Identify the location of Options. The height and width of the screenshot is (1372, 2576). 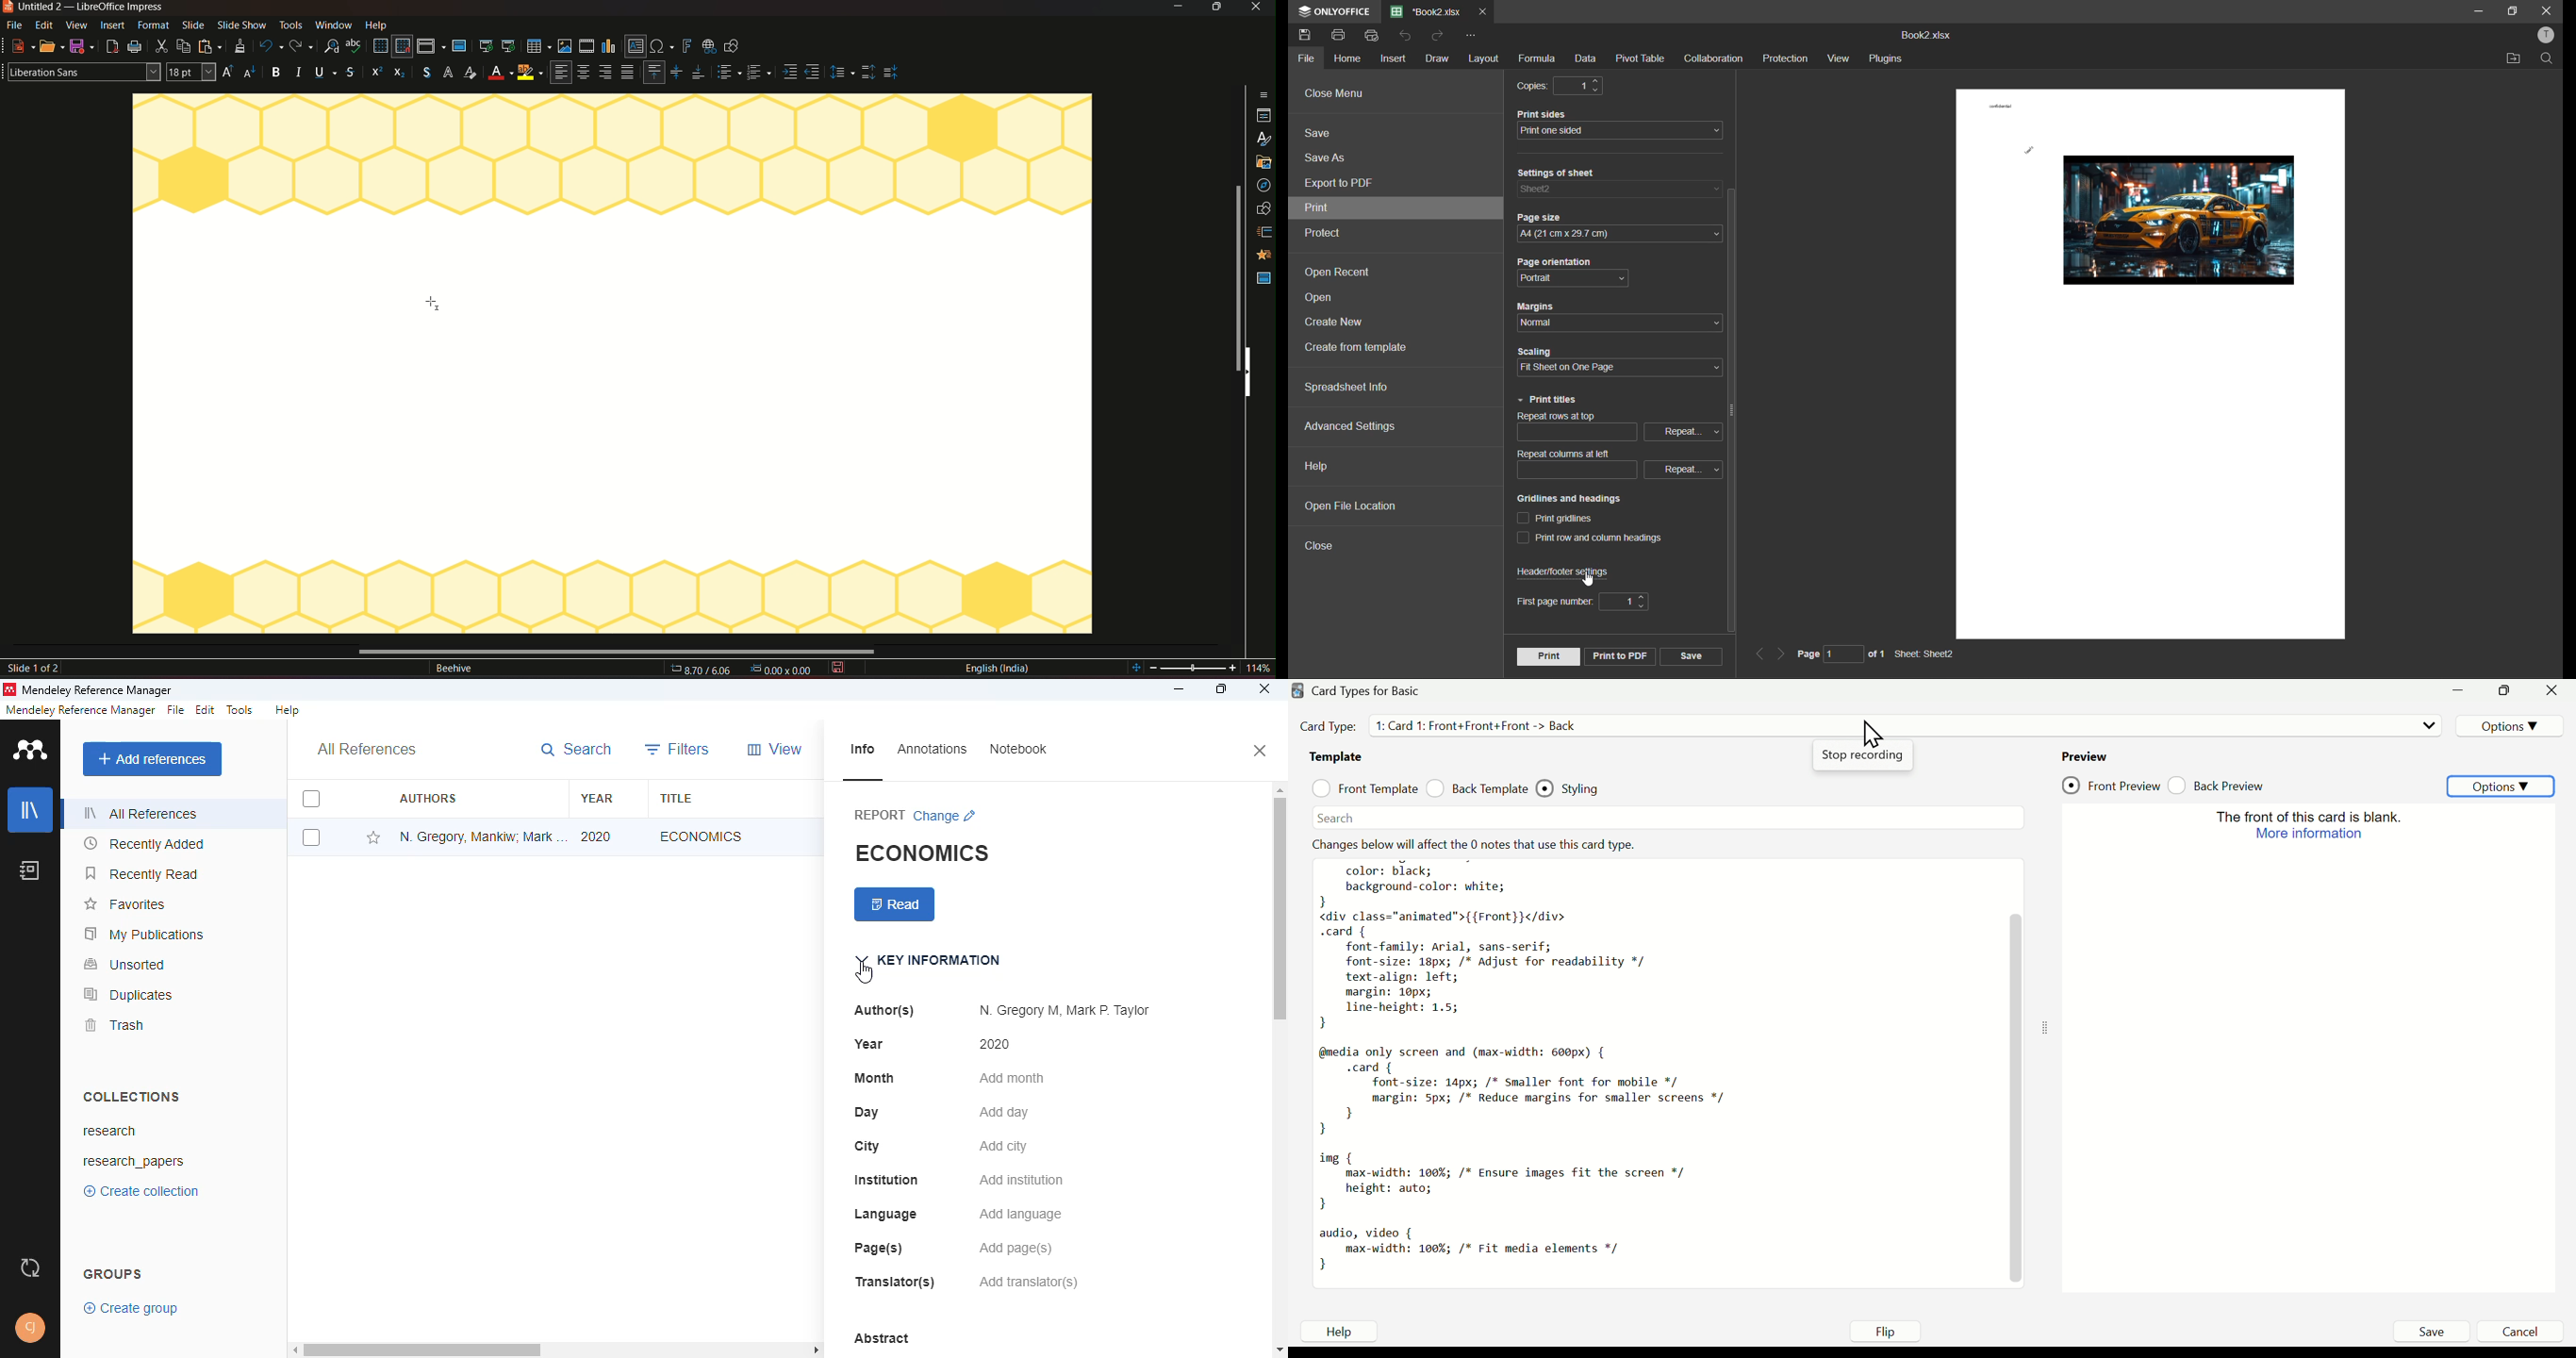
(2503, 786).